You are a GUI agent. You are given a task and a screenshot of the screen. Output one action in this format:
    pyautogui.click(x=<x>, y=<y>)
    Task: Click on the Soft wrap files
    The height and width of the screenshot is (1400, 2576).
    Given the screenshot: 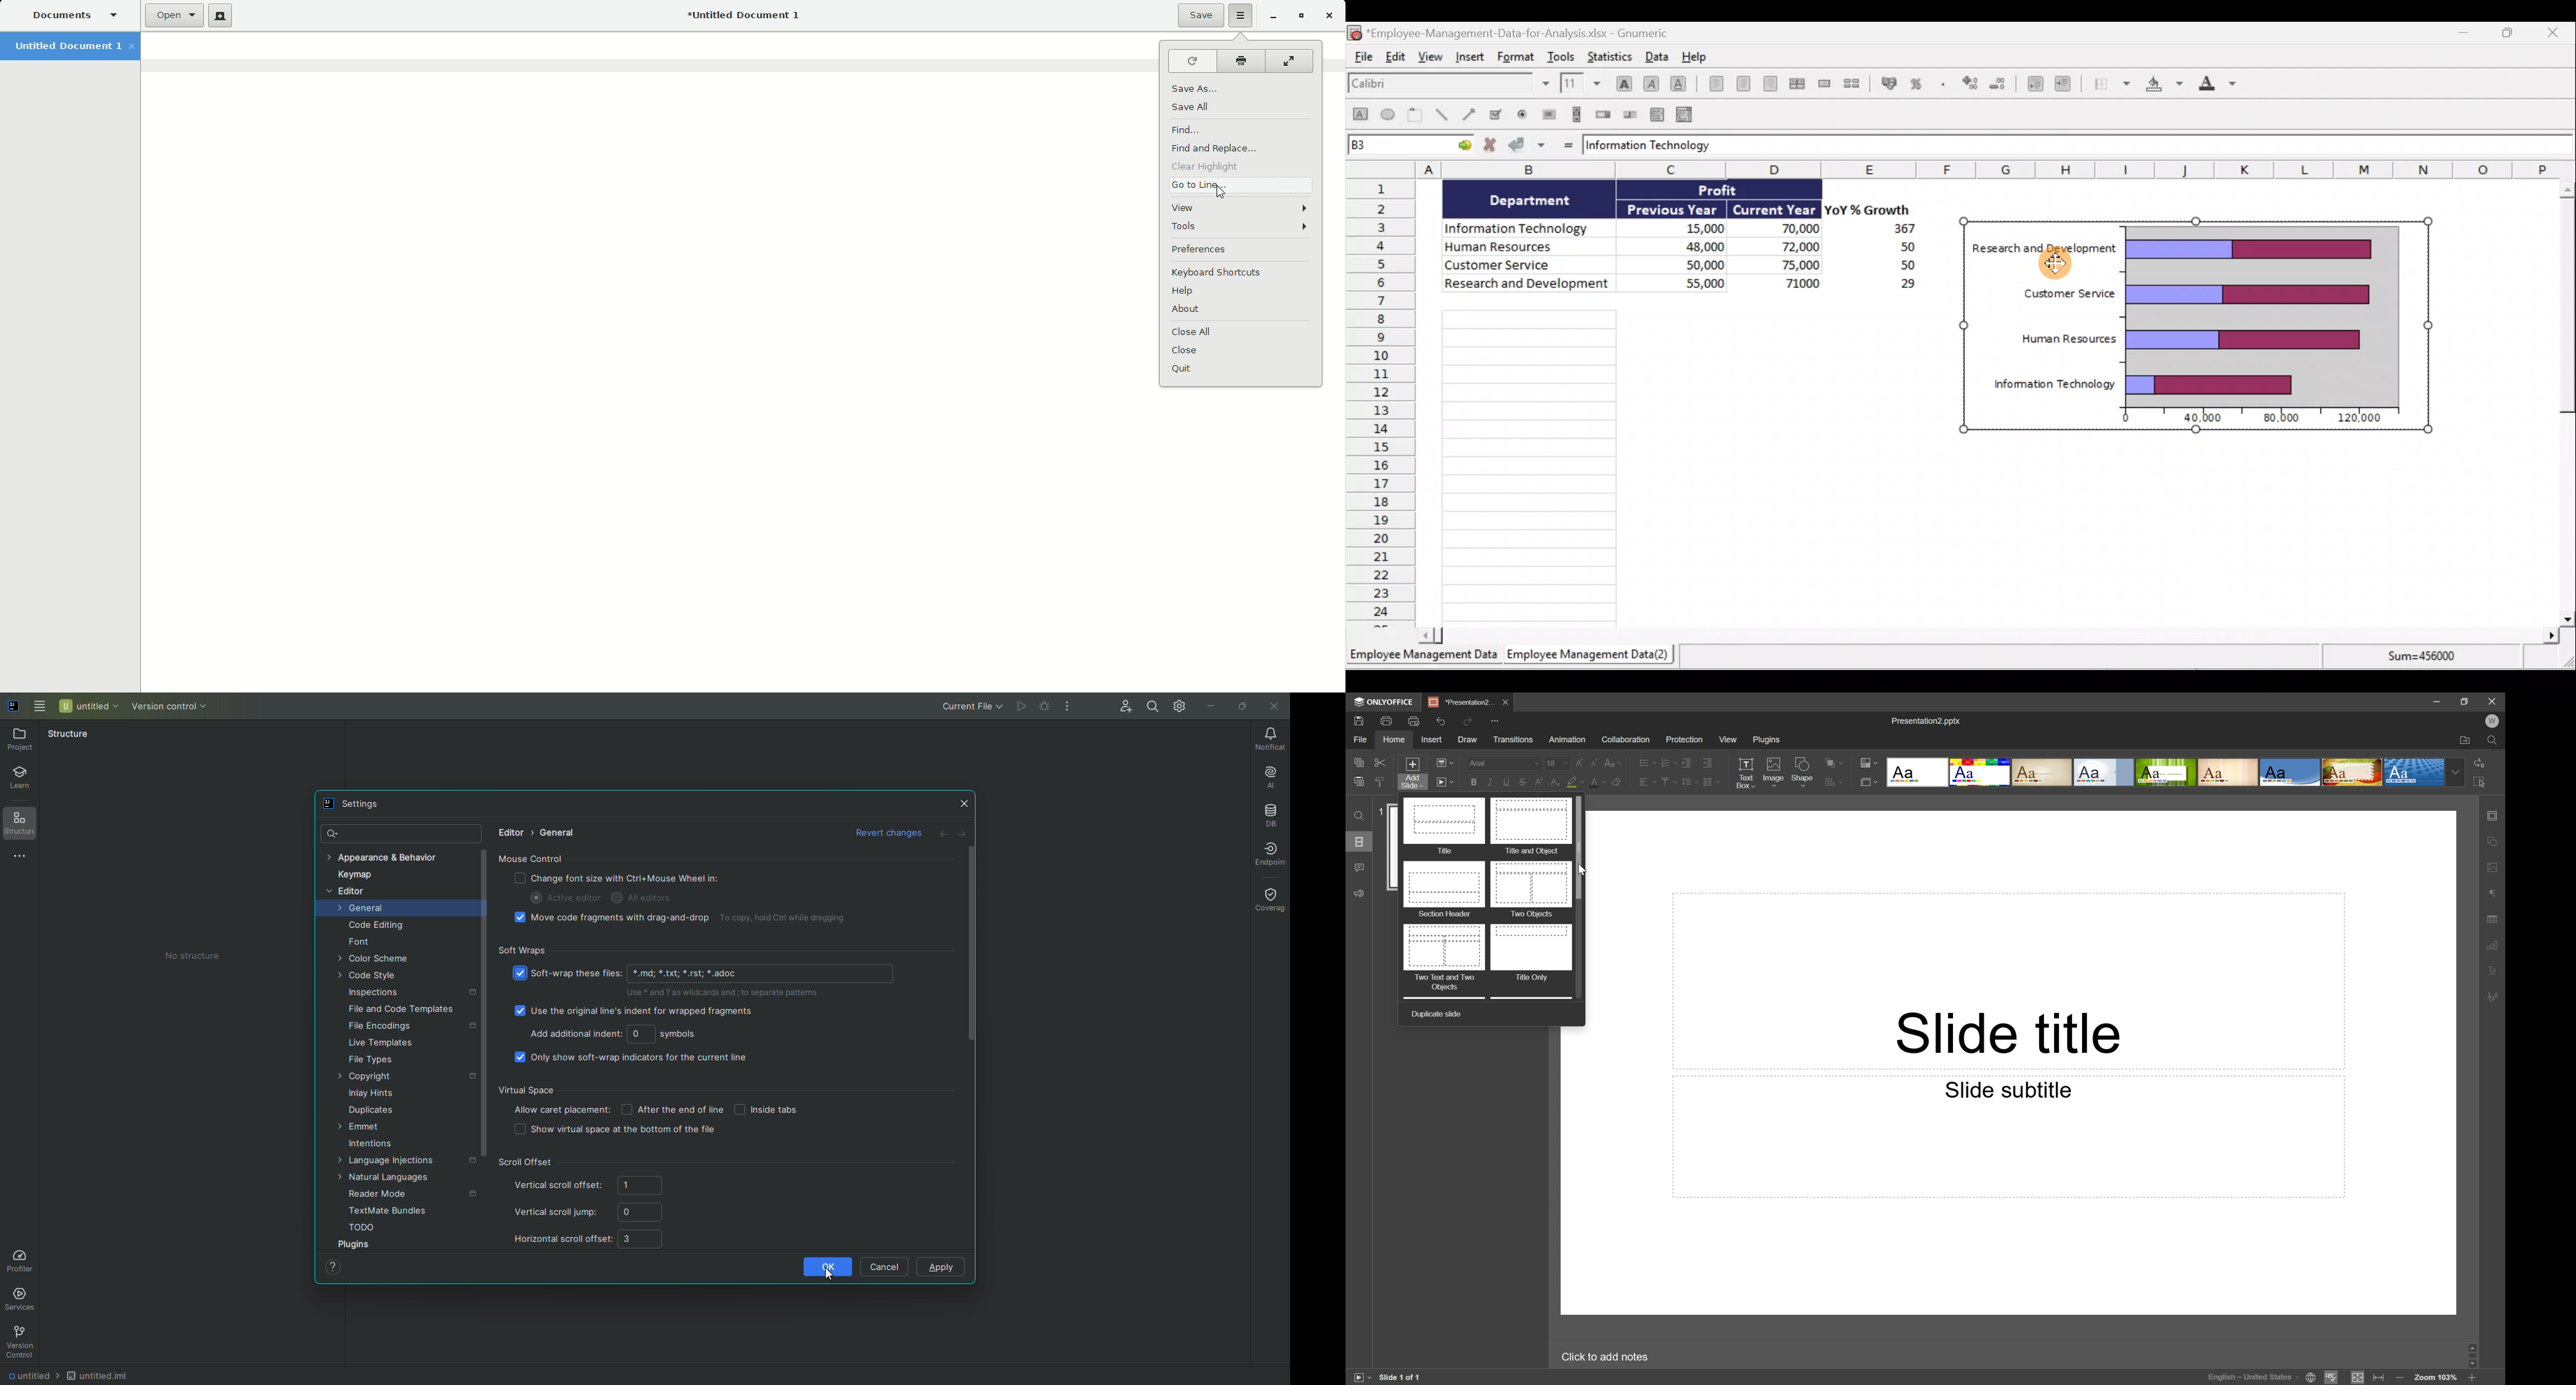 What is the action you would take?
    pyautogui.click(x=714, y=974)
    